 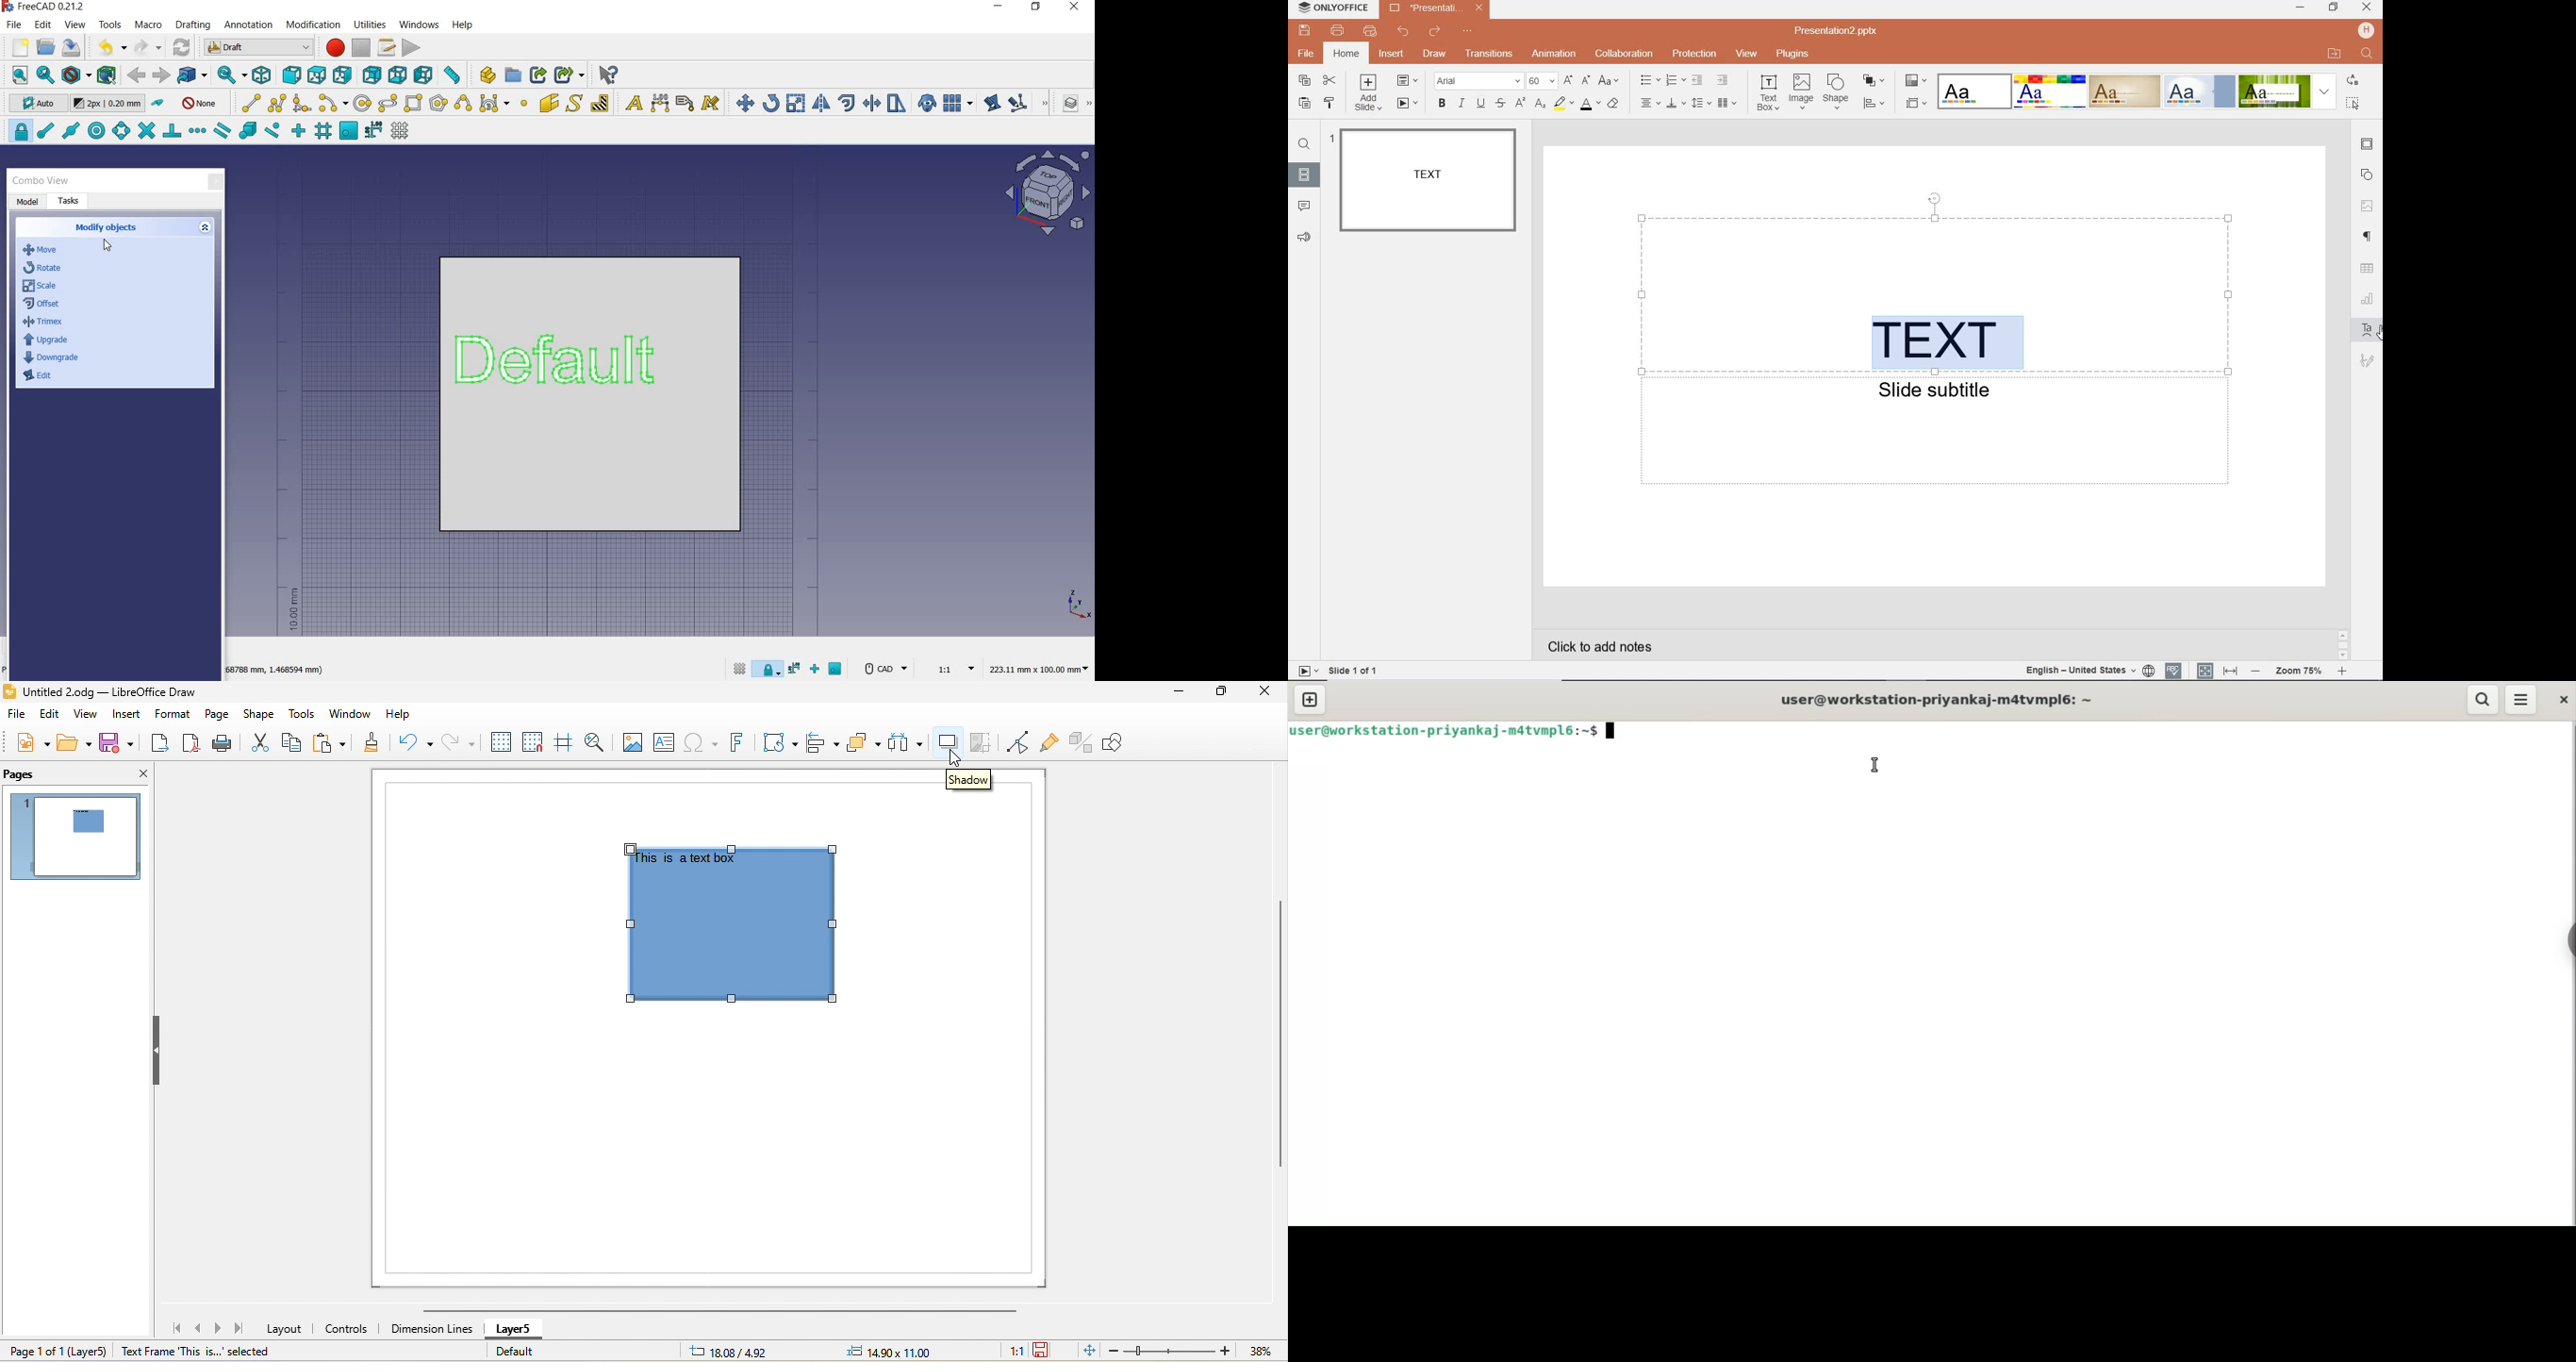 I want to click on text frame this is selected, so click(x=193, y=1352).